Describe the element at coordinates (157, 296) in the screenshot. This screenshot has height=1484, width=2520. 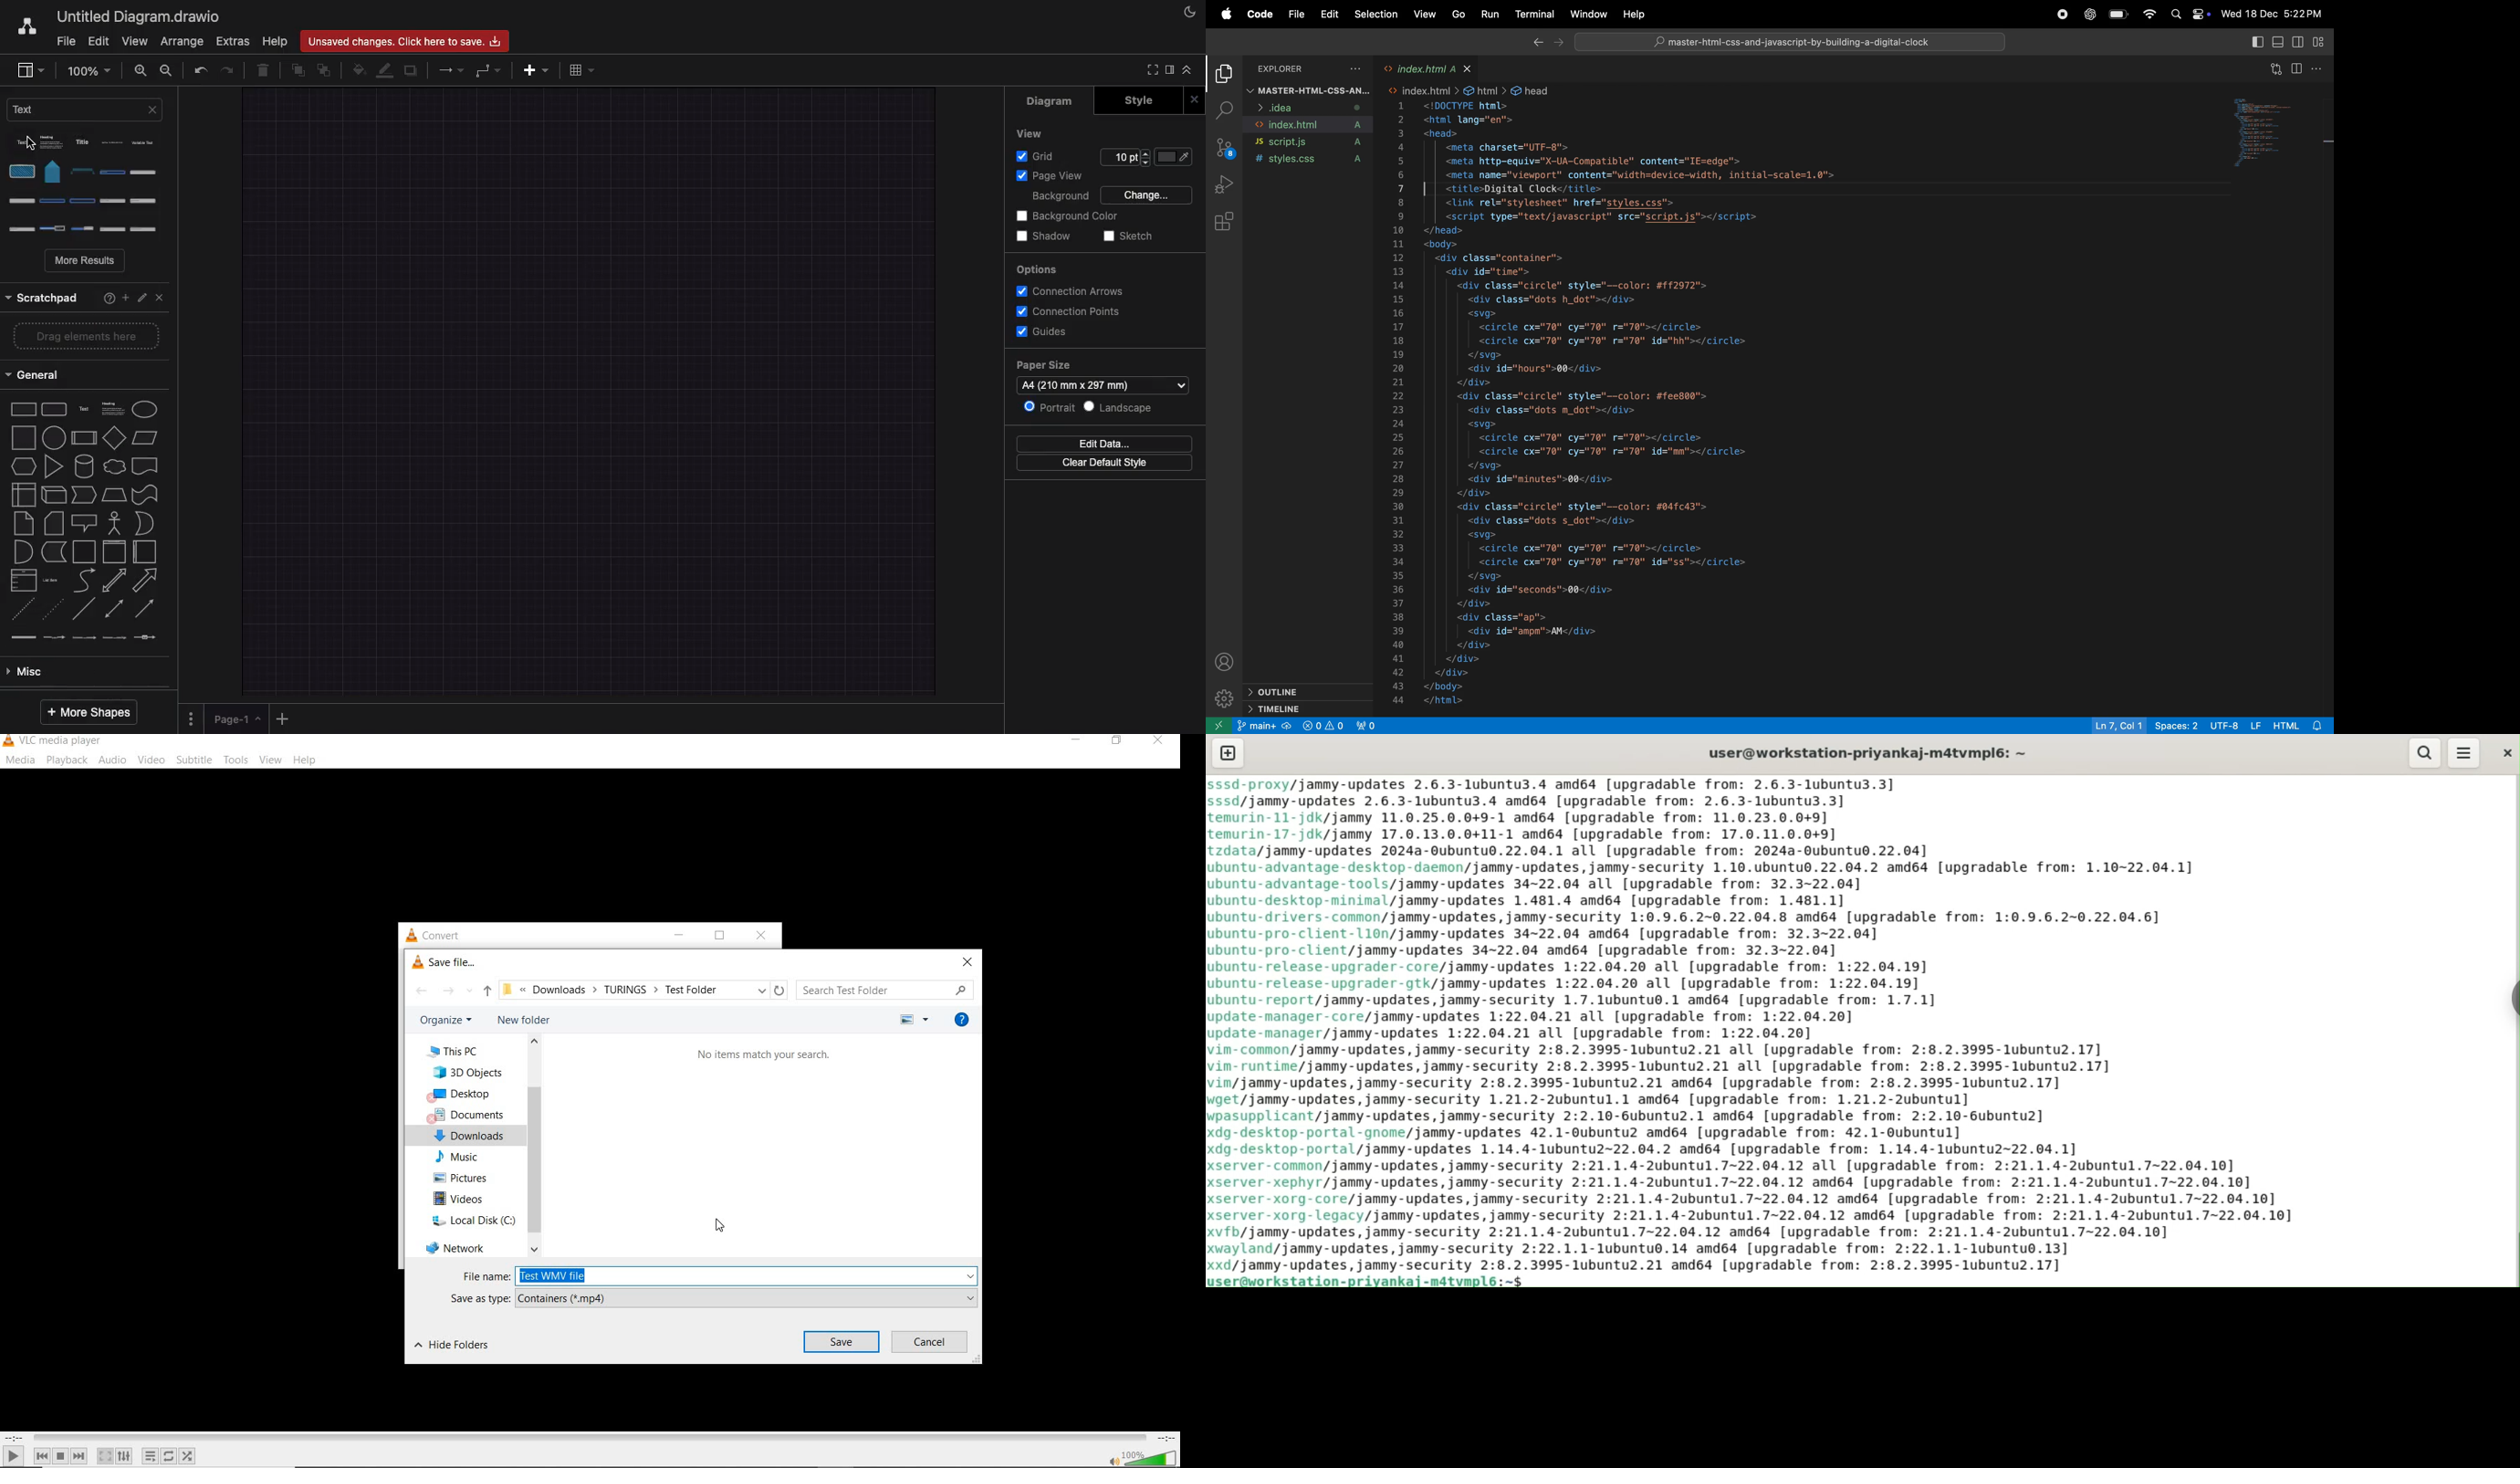
I see `Close` at that location.